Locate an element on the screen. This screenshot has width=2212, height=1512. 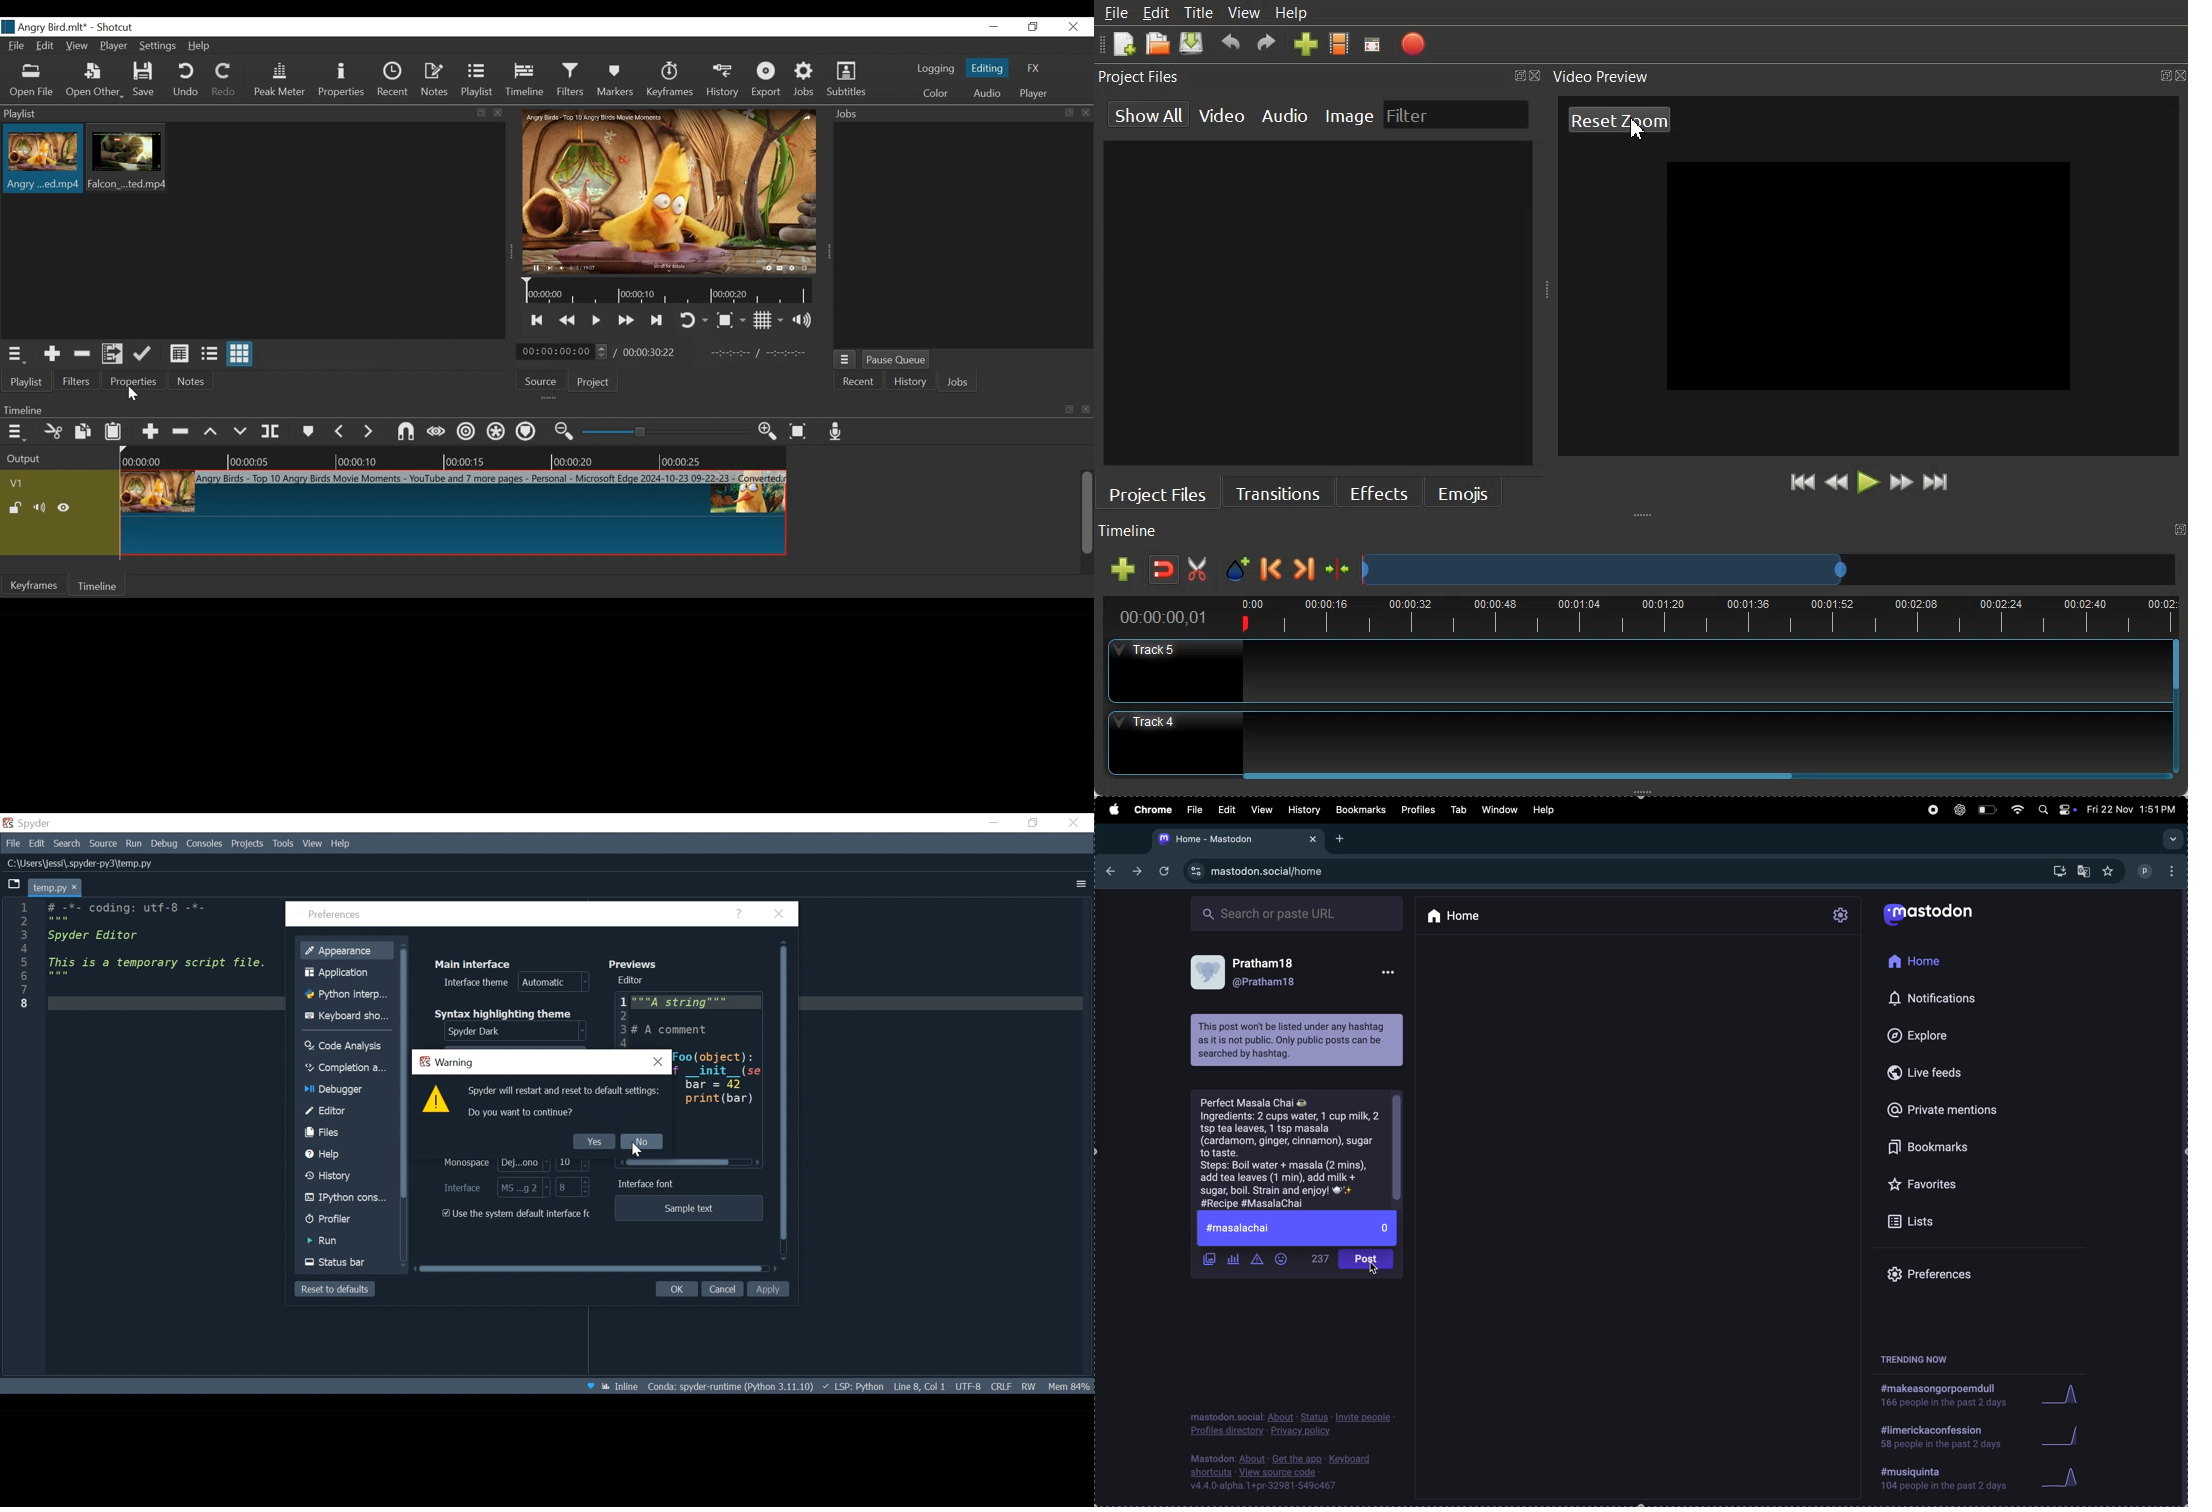
History is located at coordinates (722, 82).